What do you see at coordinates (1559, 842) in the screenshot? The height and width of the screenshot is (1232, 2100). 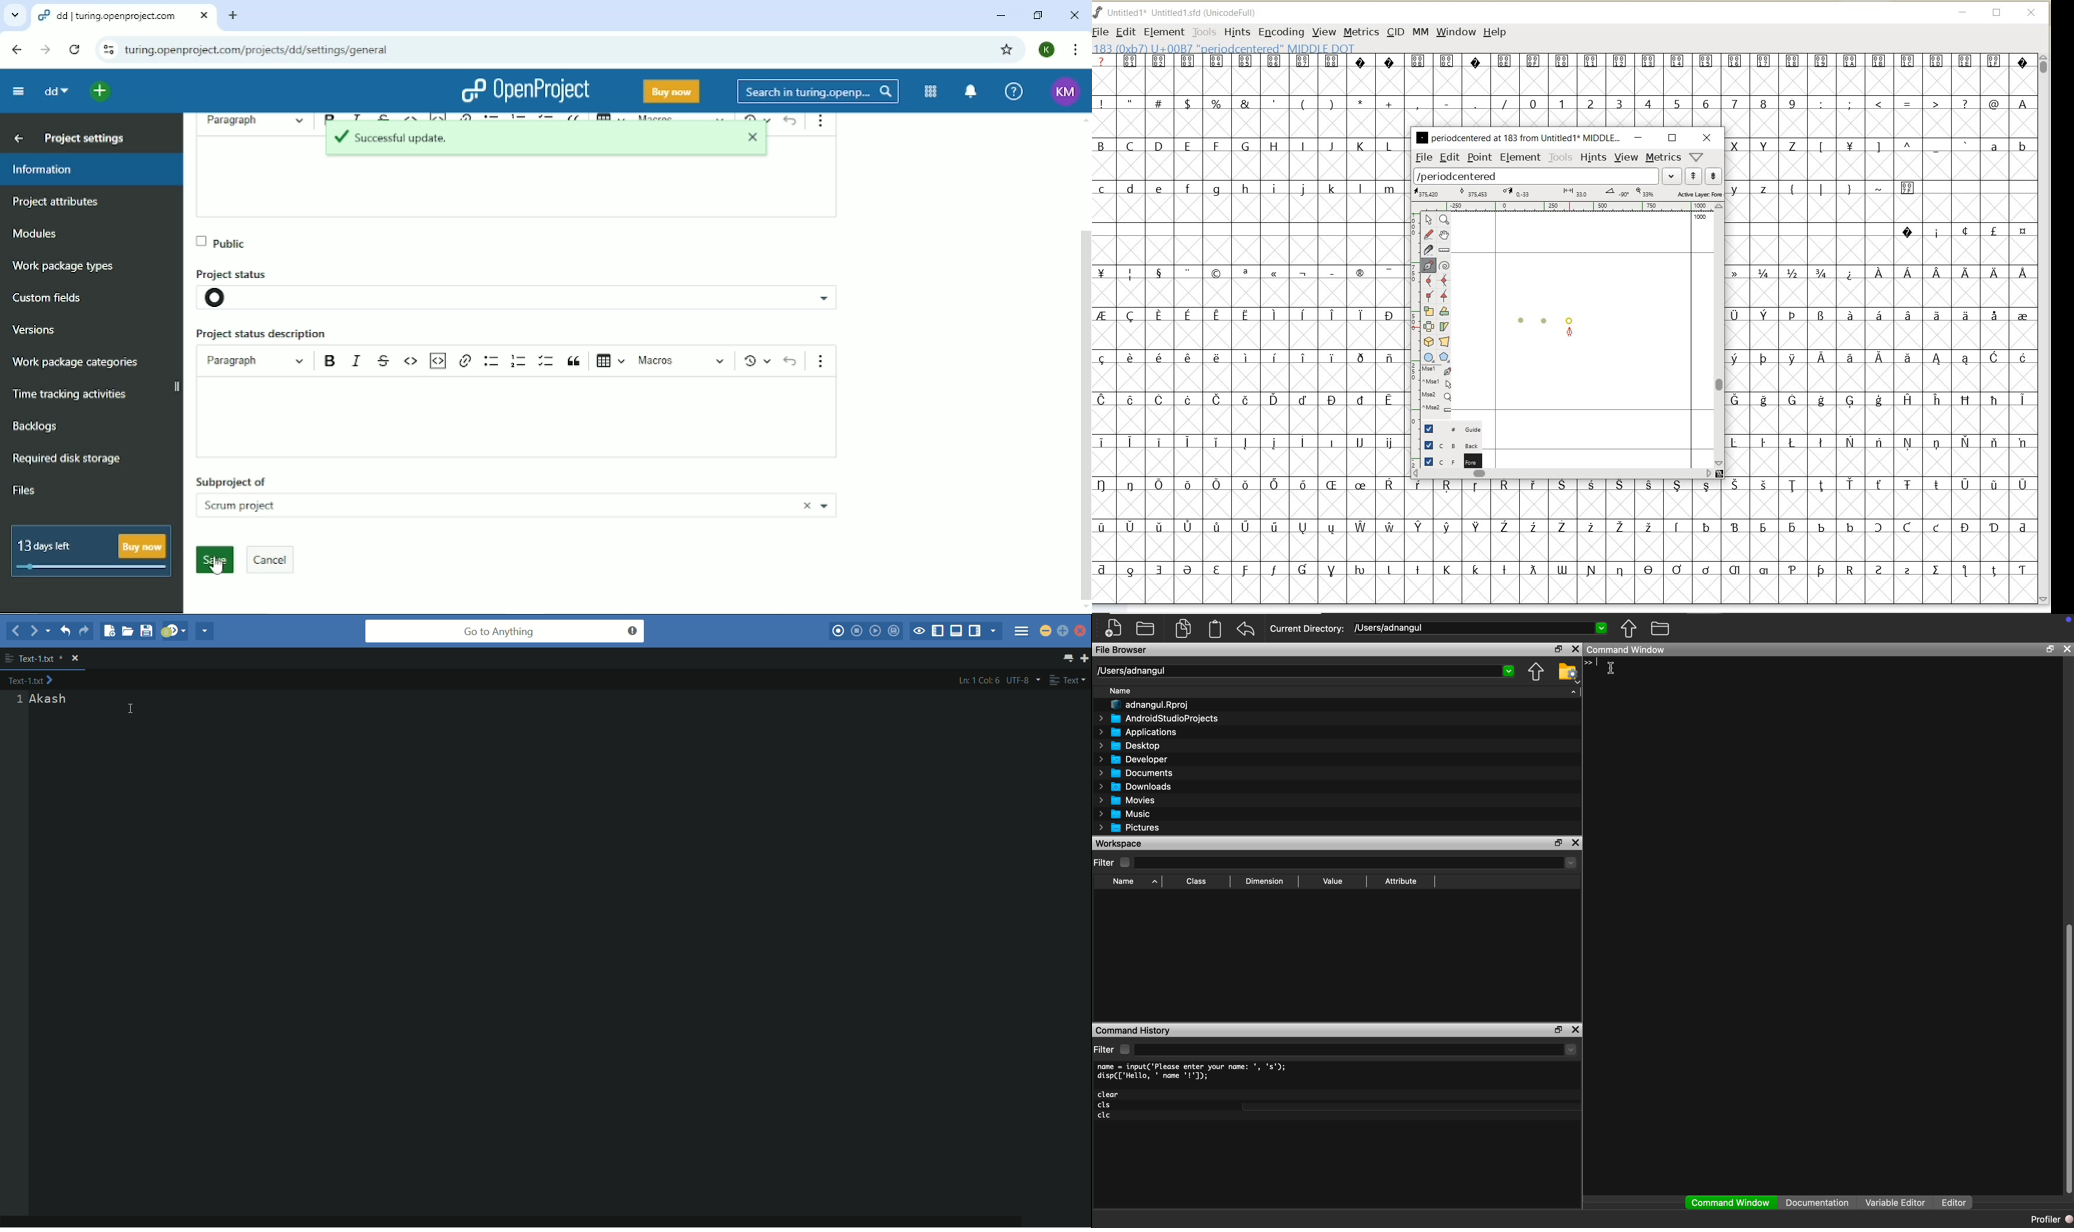 I see `maximize` at bounding box center [1559, 842].